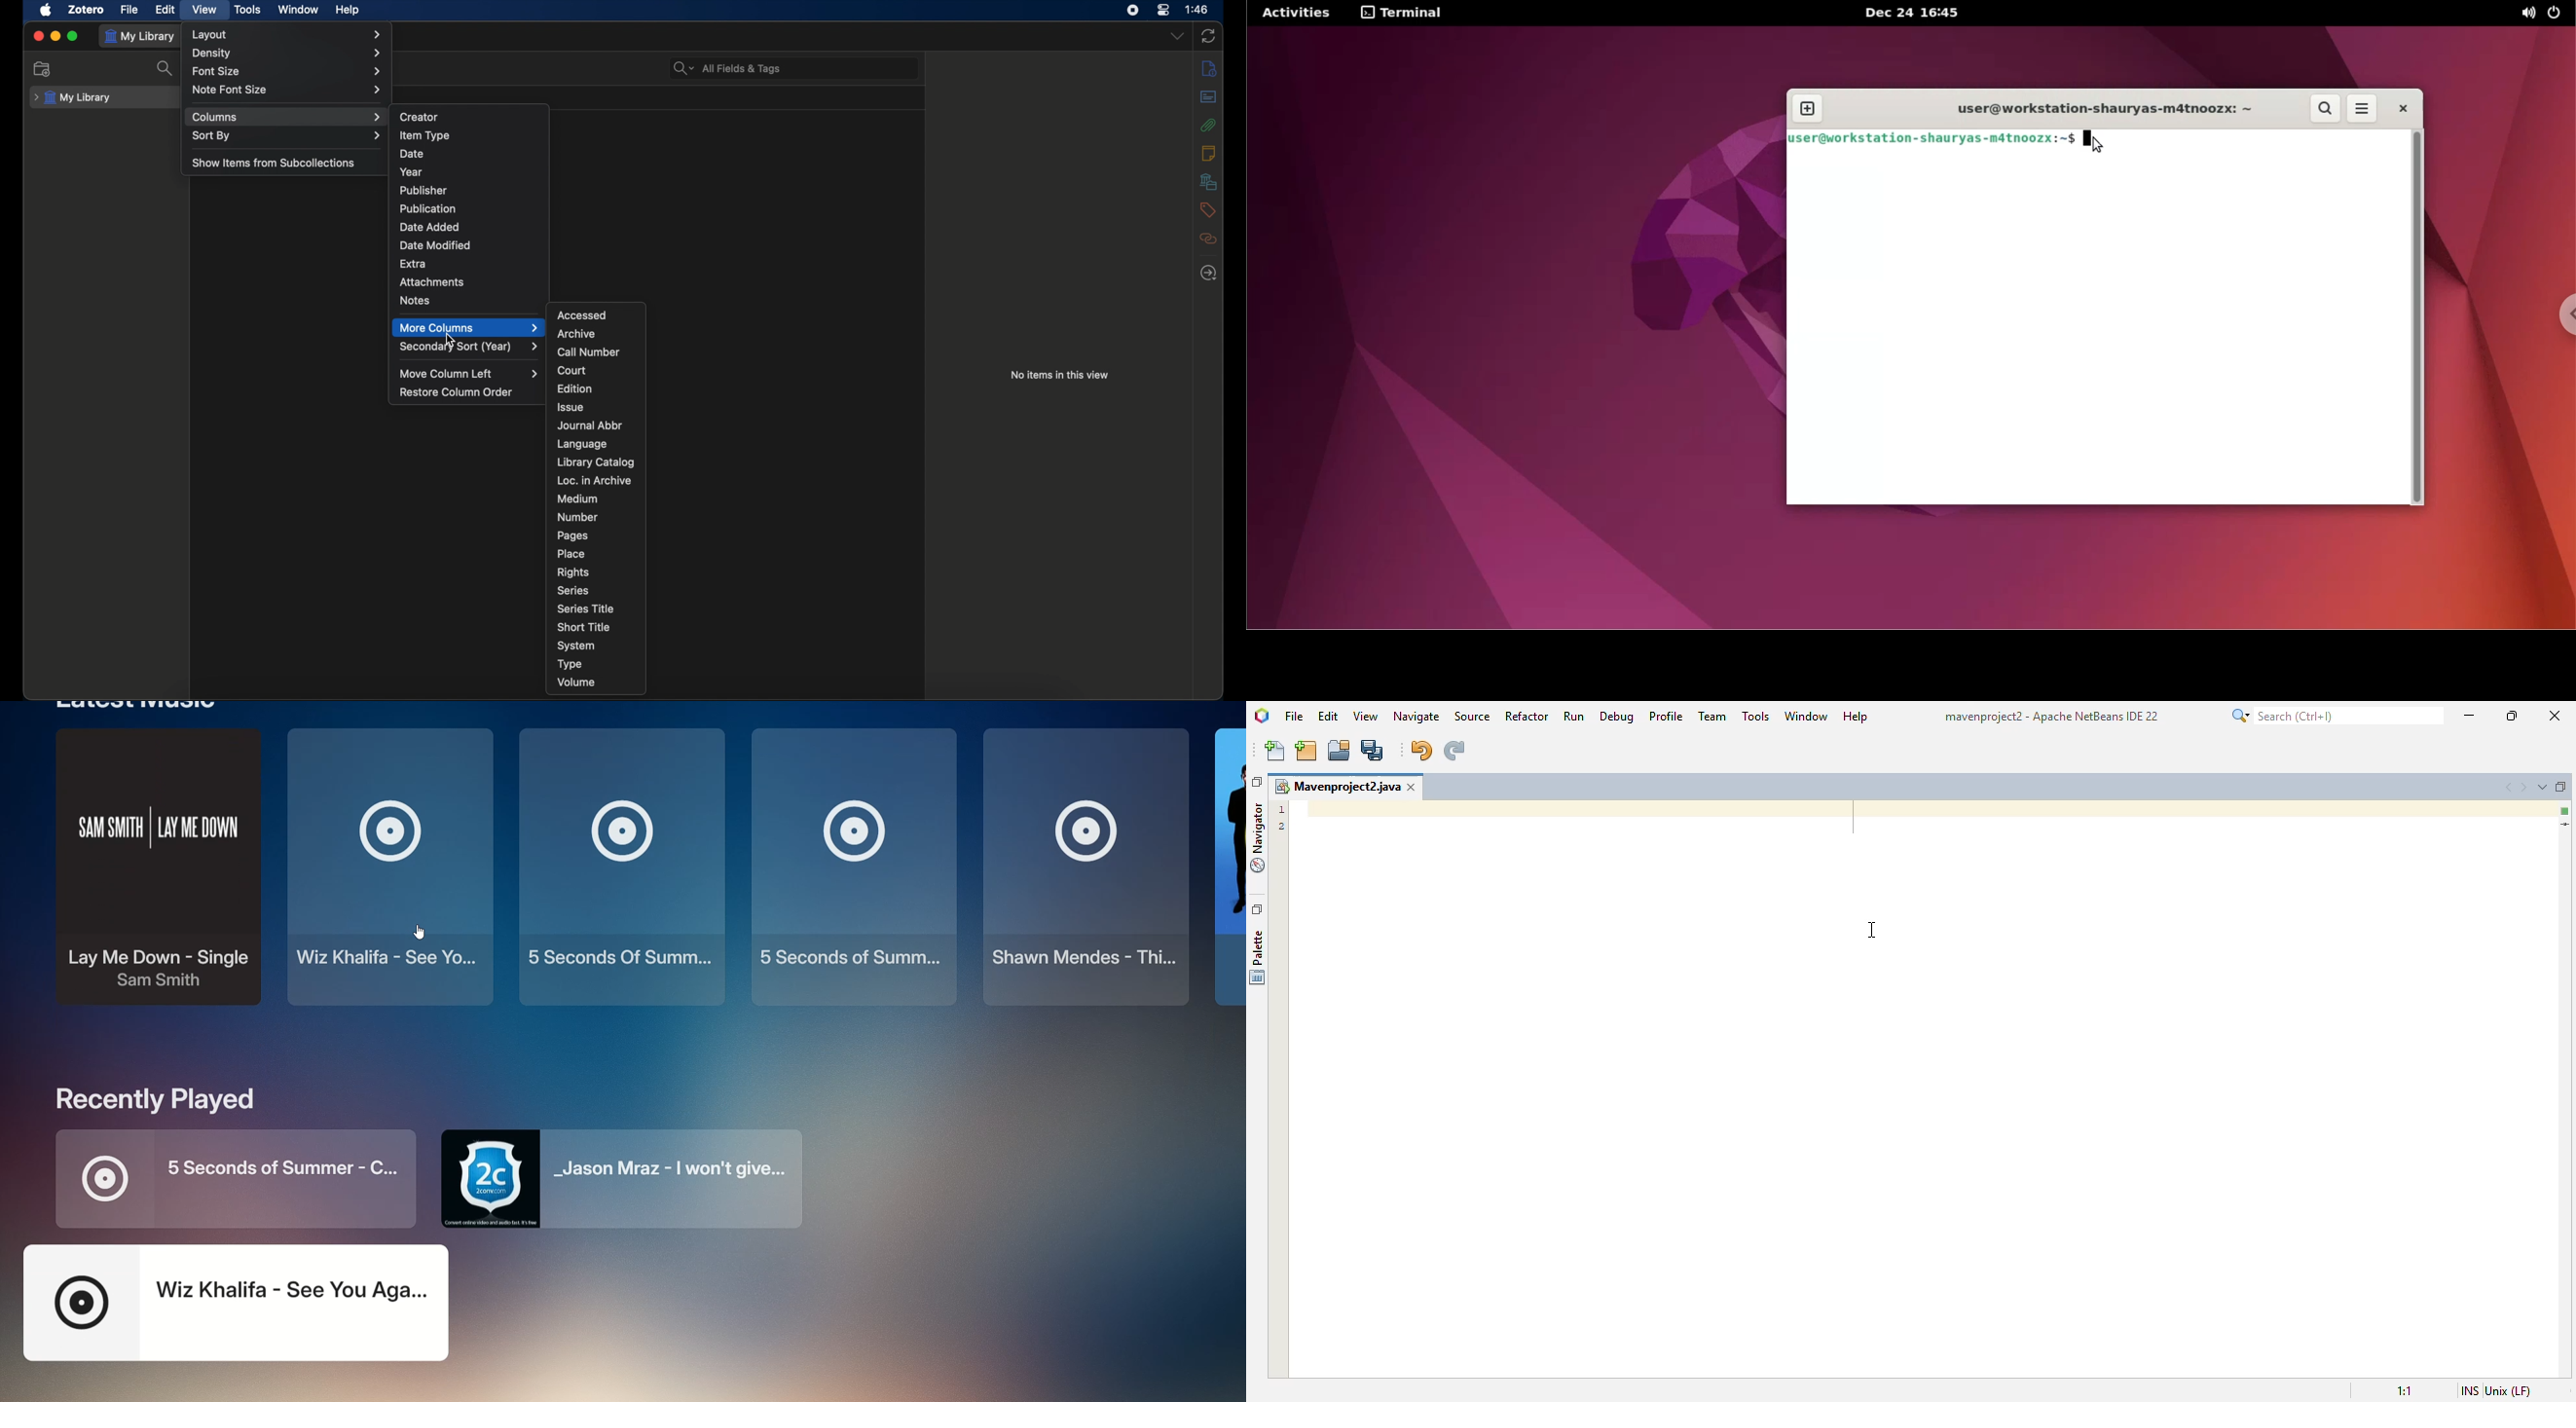  What do you see at coordinates (1059, 375) in the screenshot?
I see `no items in this view` at bounding box center [1059, 375].